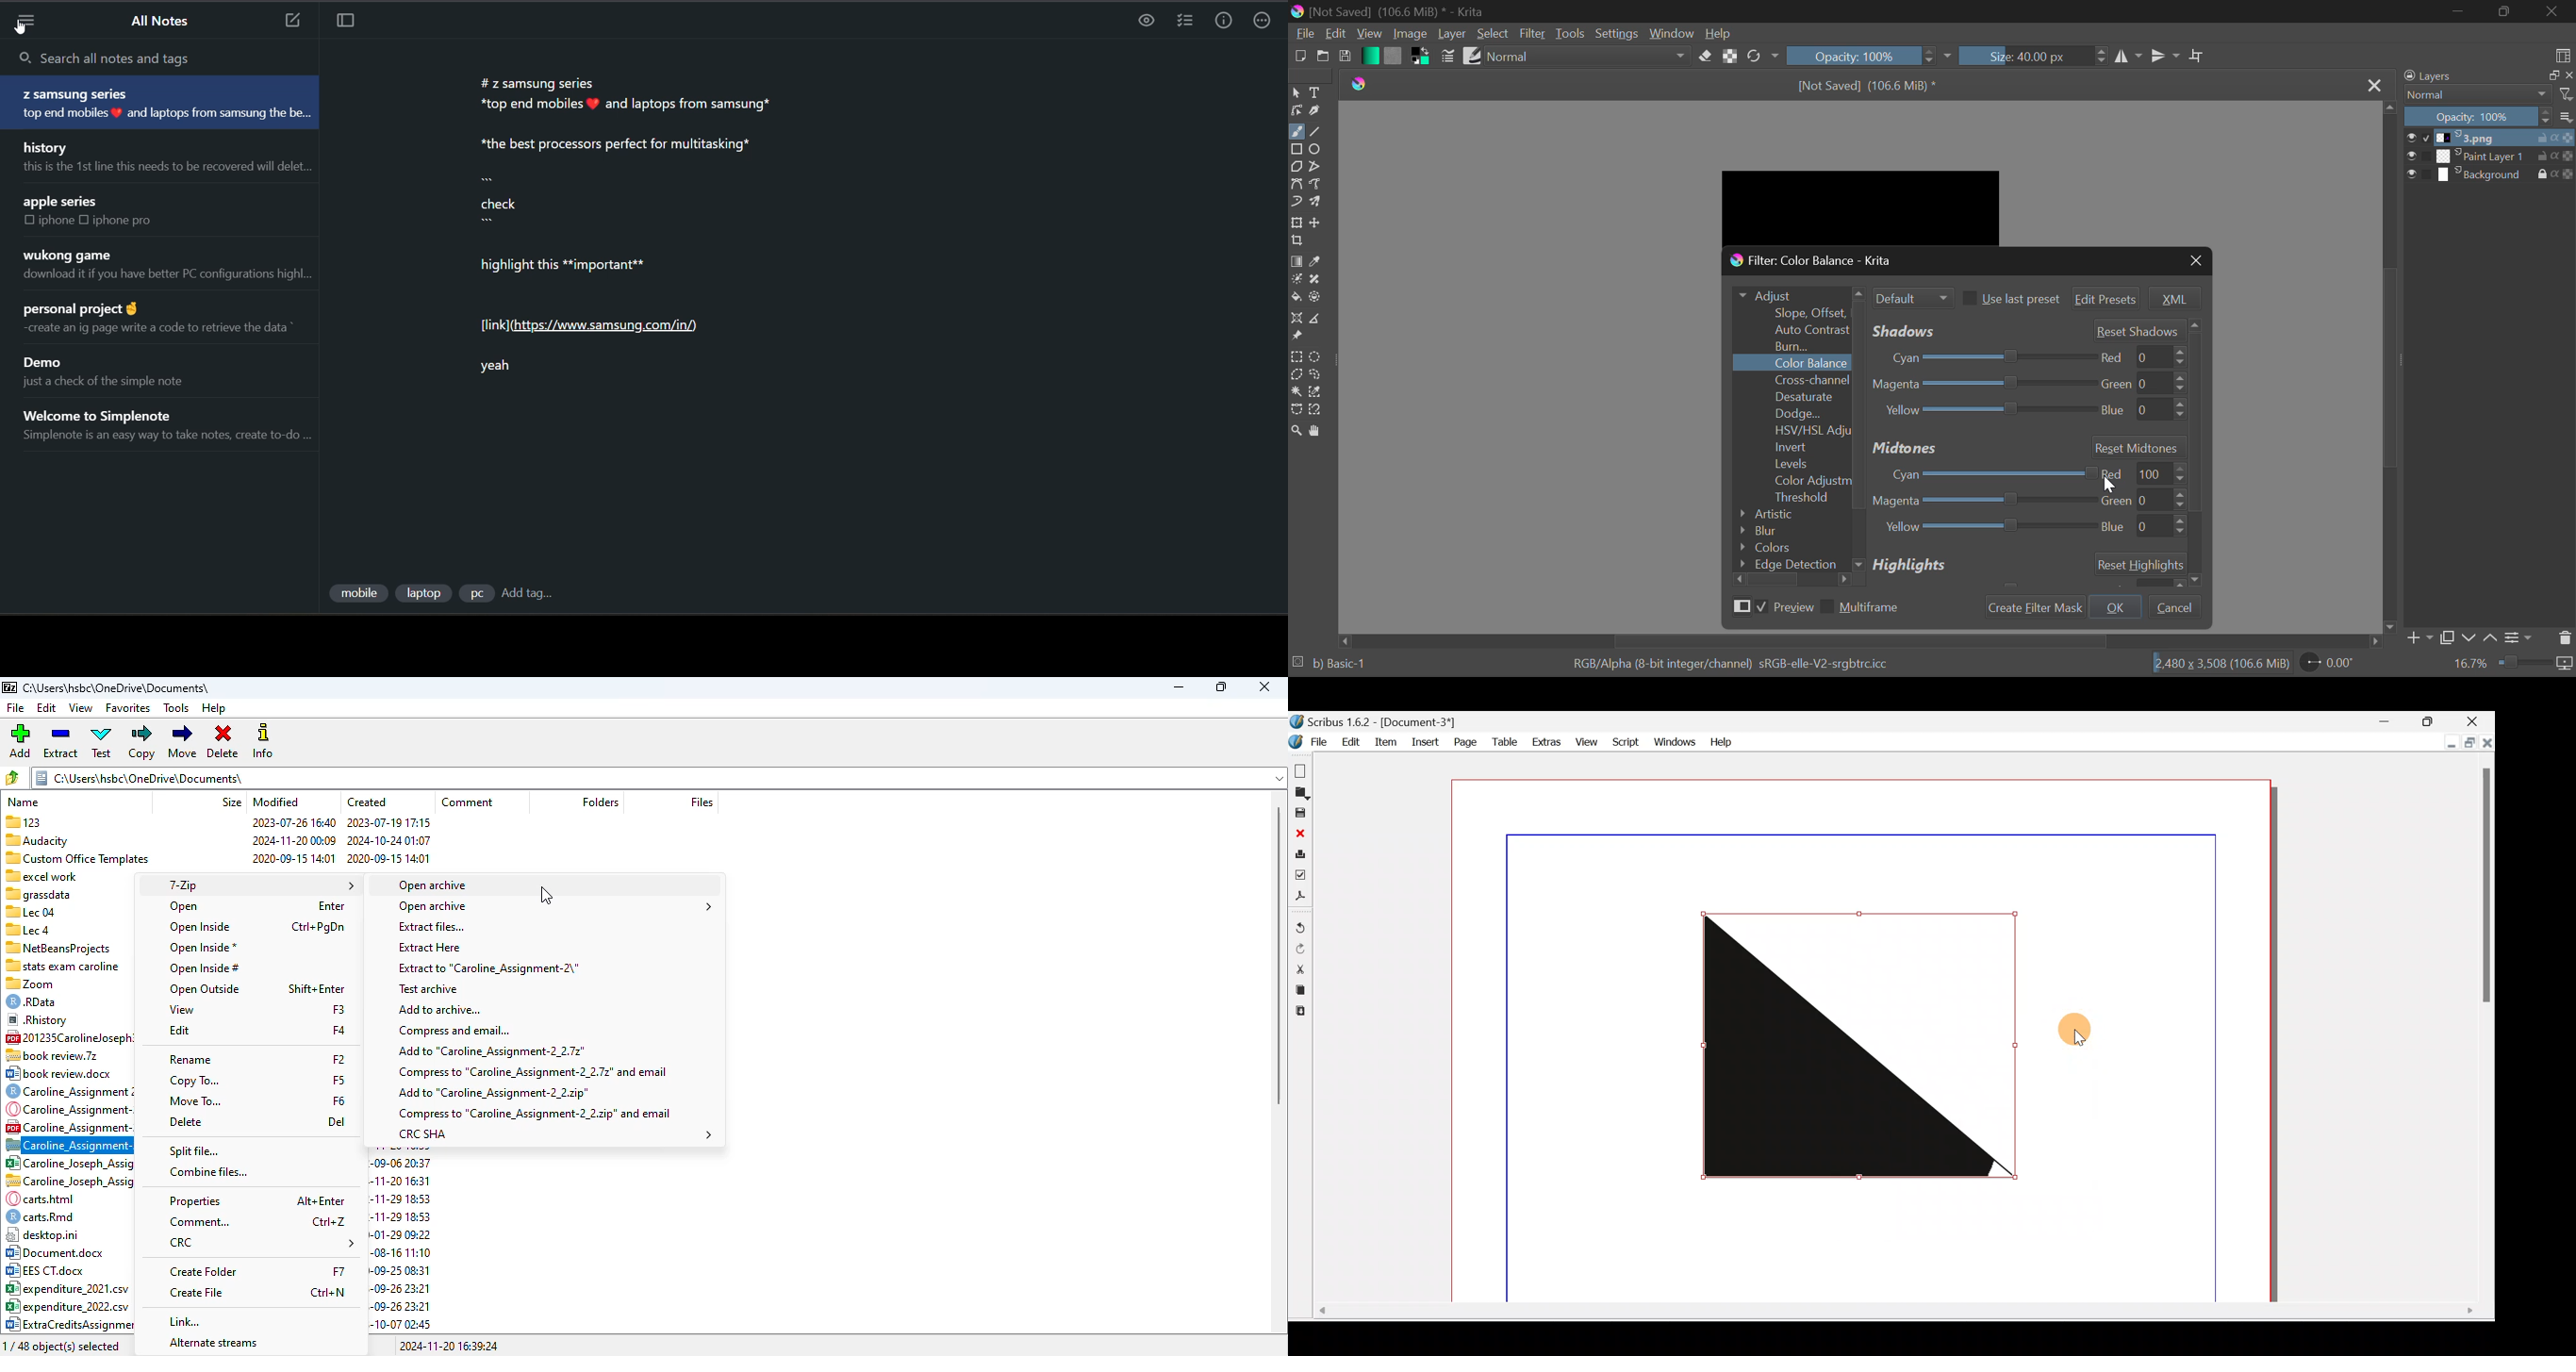  I want to click on Scroll Bar, so click(1791, 580).